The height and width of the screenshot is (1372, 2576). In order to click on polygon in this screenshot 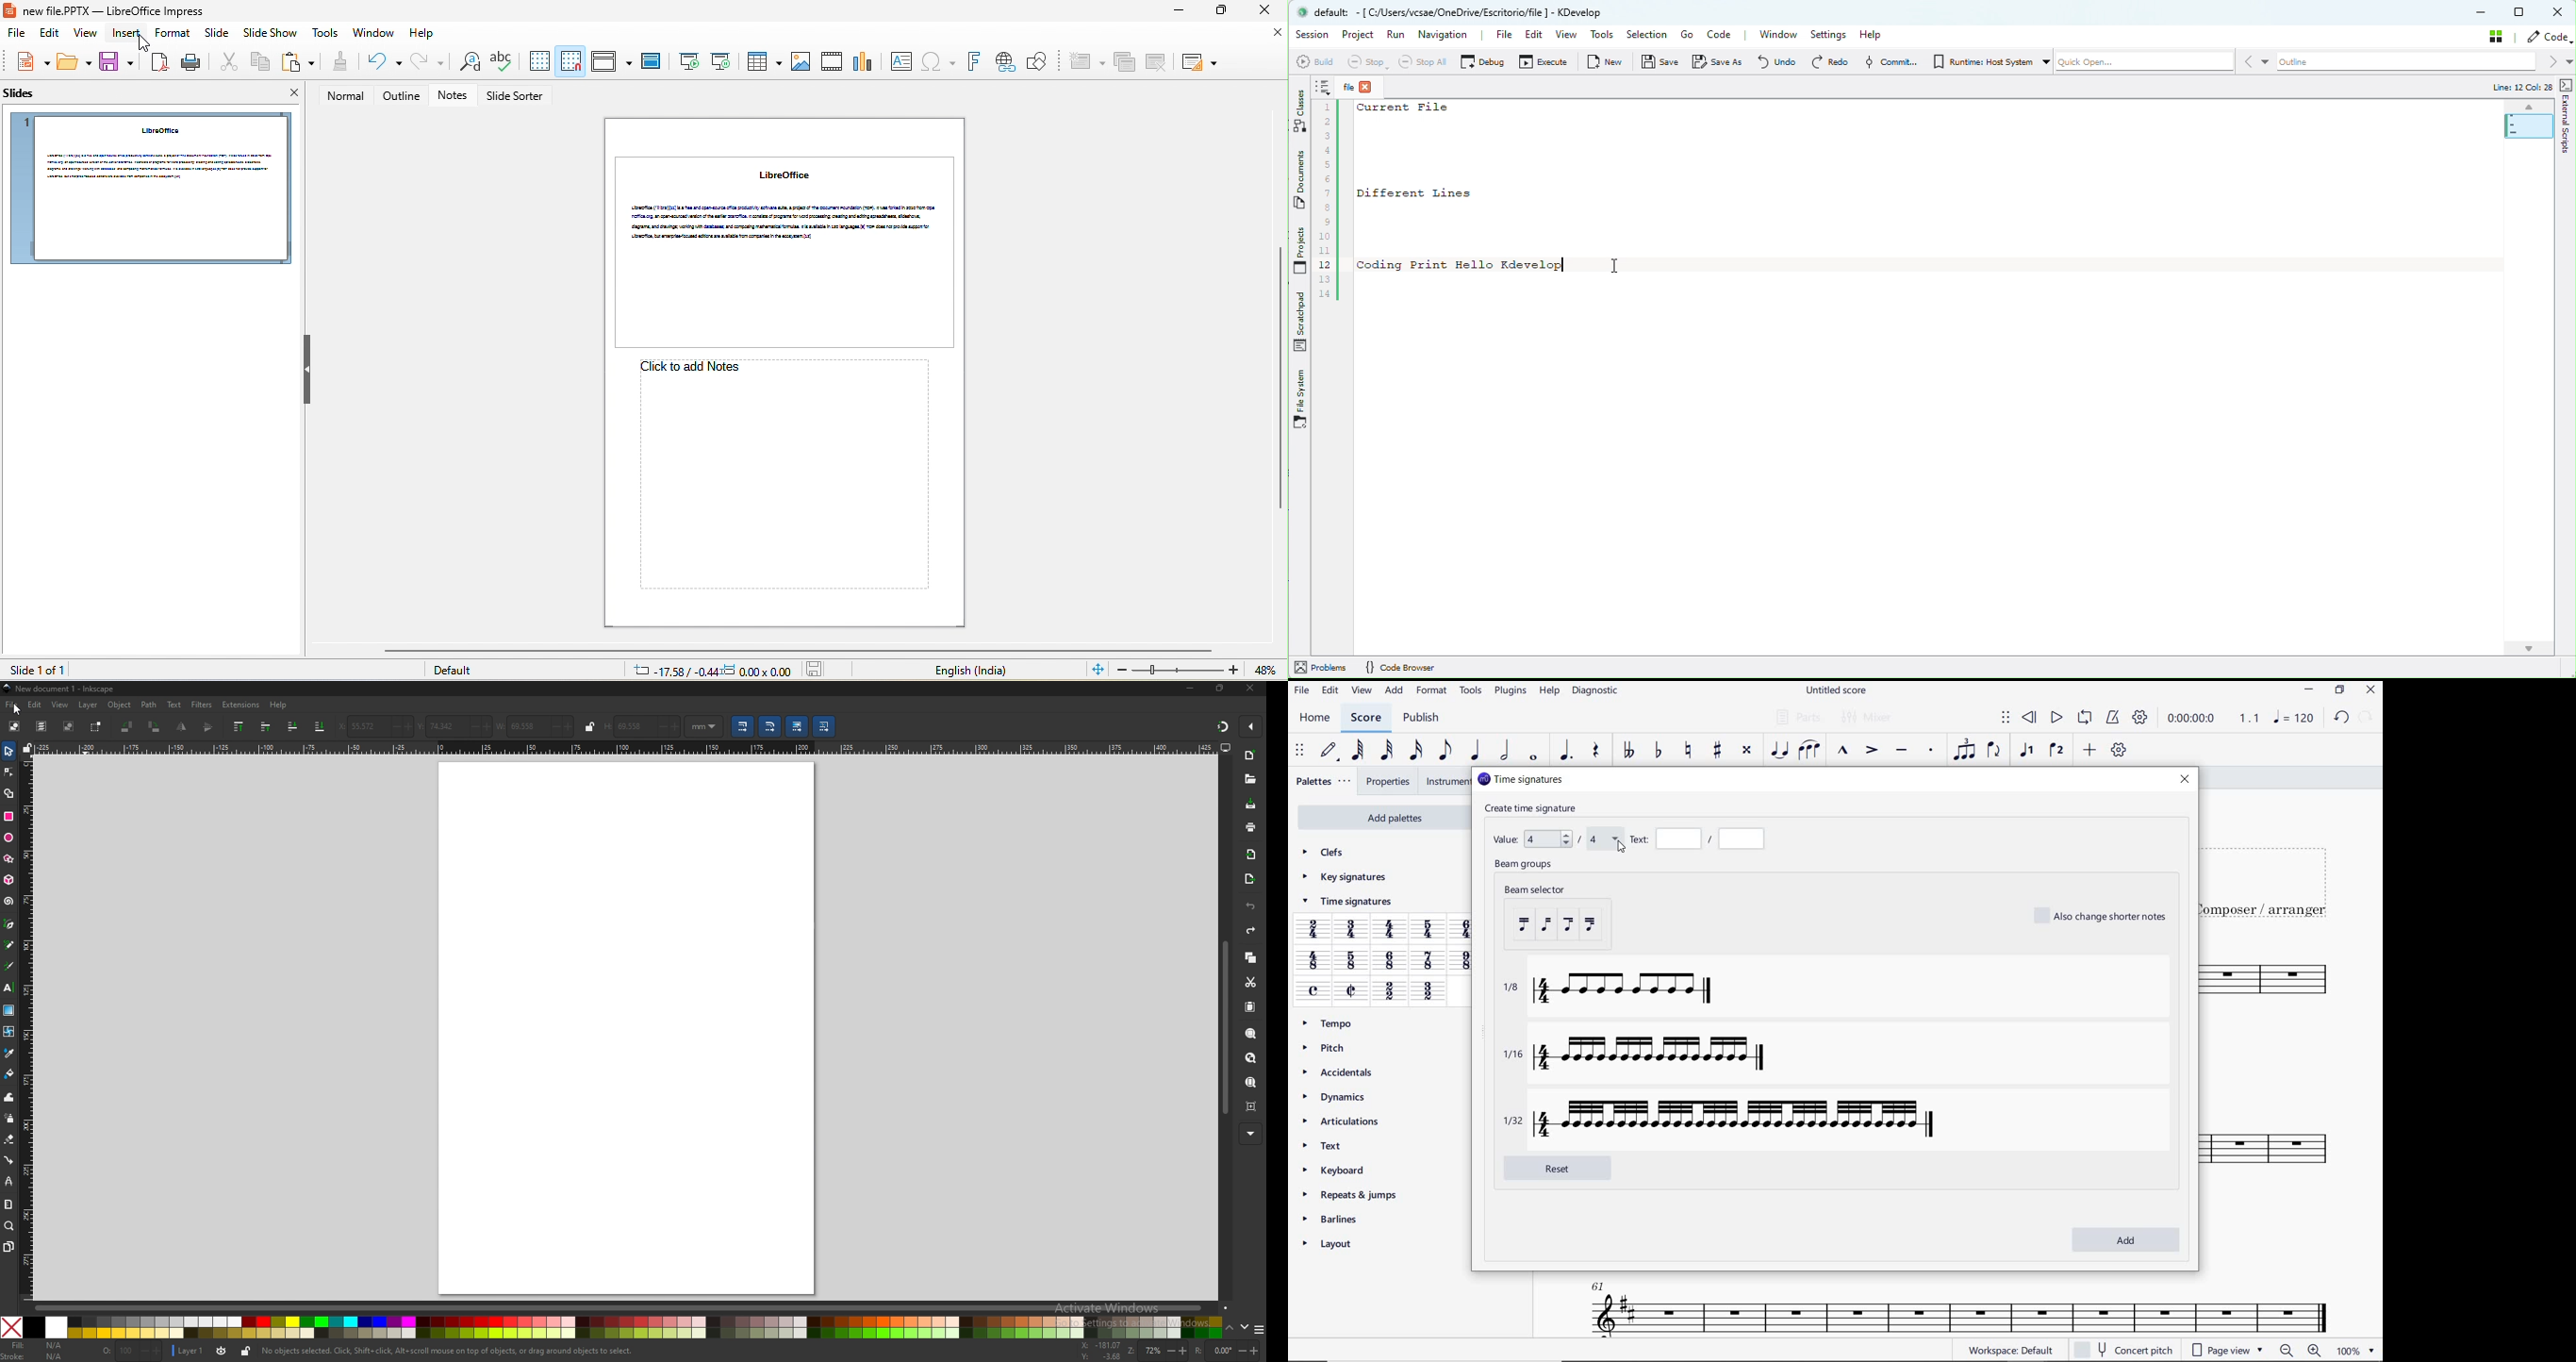, I will do `click(9, 859)`.